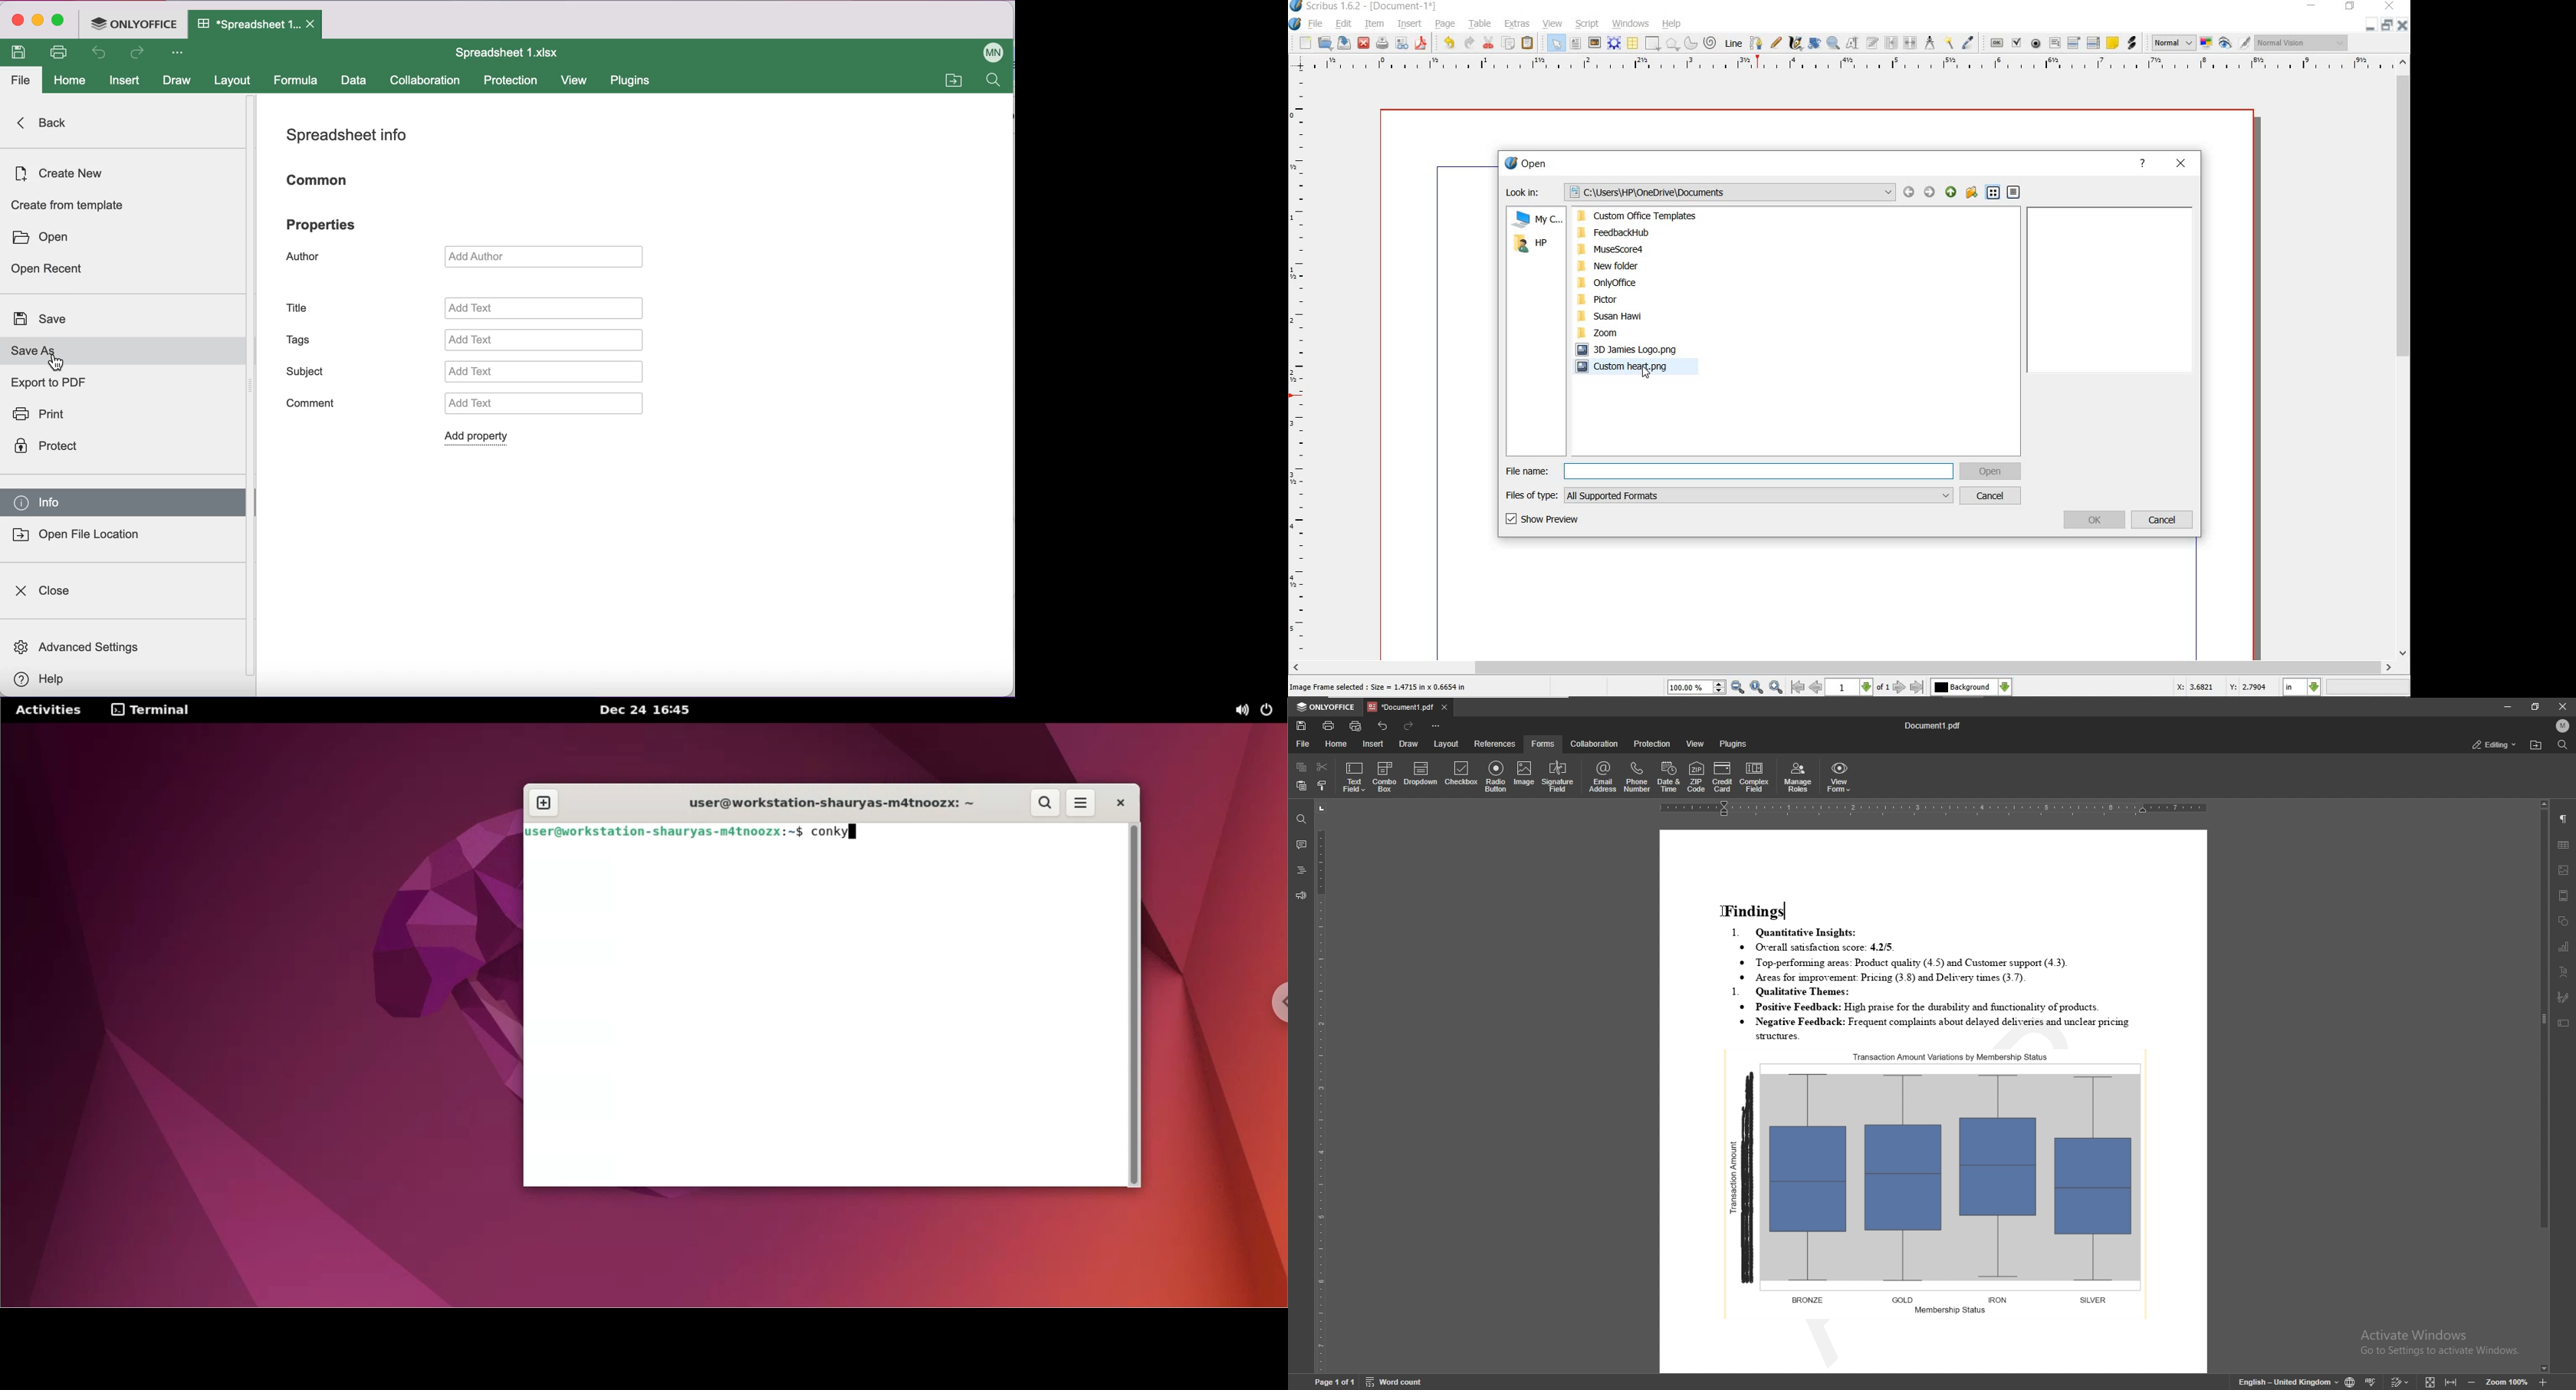 This screenshot has height=1400, width=2576. Describe the element at coordinates (1833, 43) in the screenshot. I see `zoom in or out` at that location.